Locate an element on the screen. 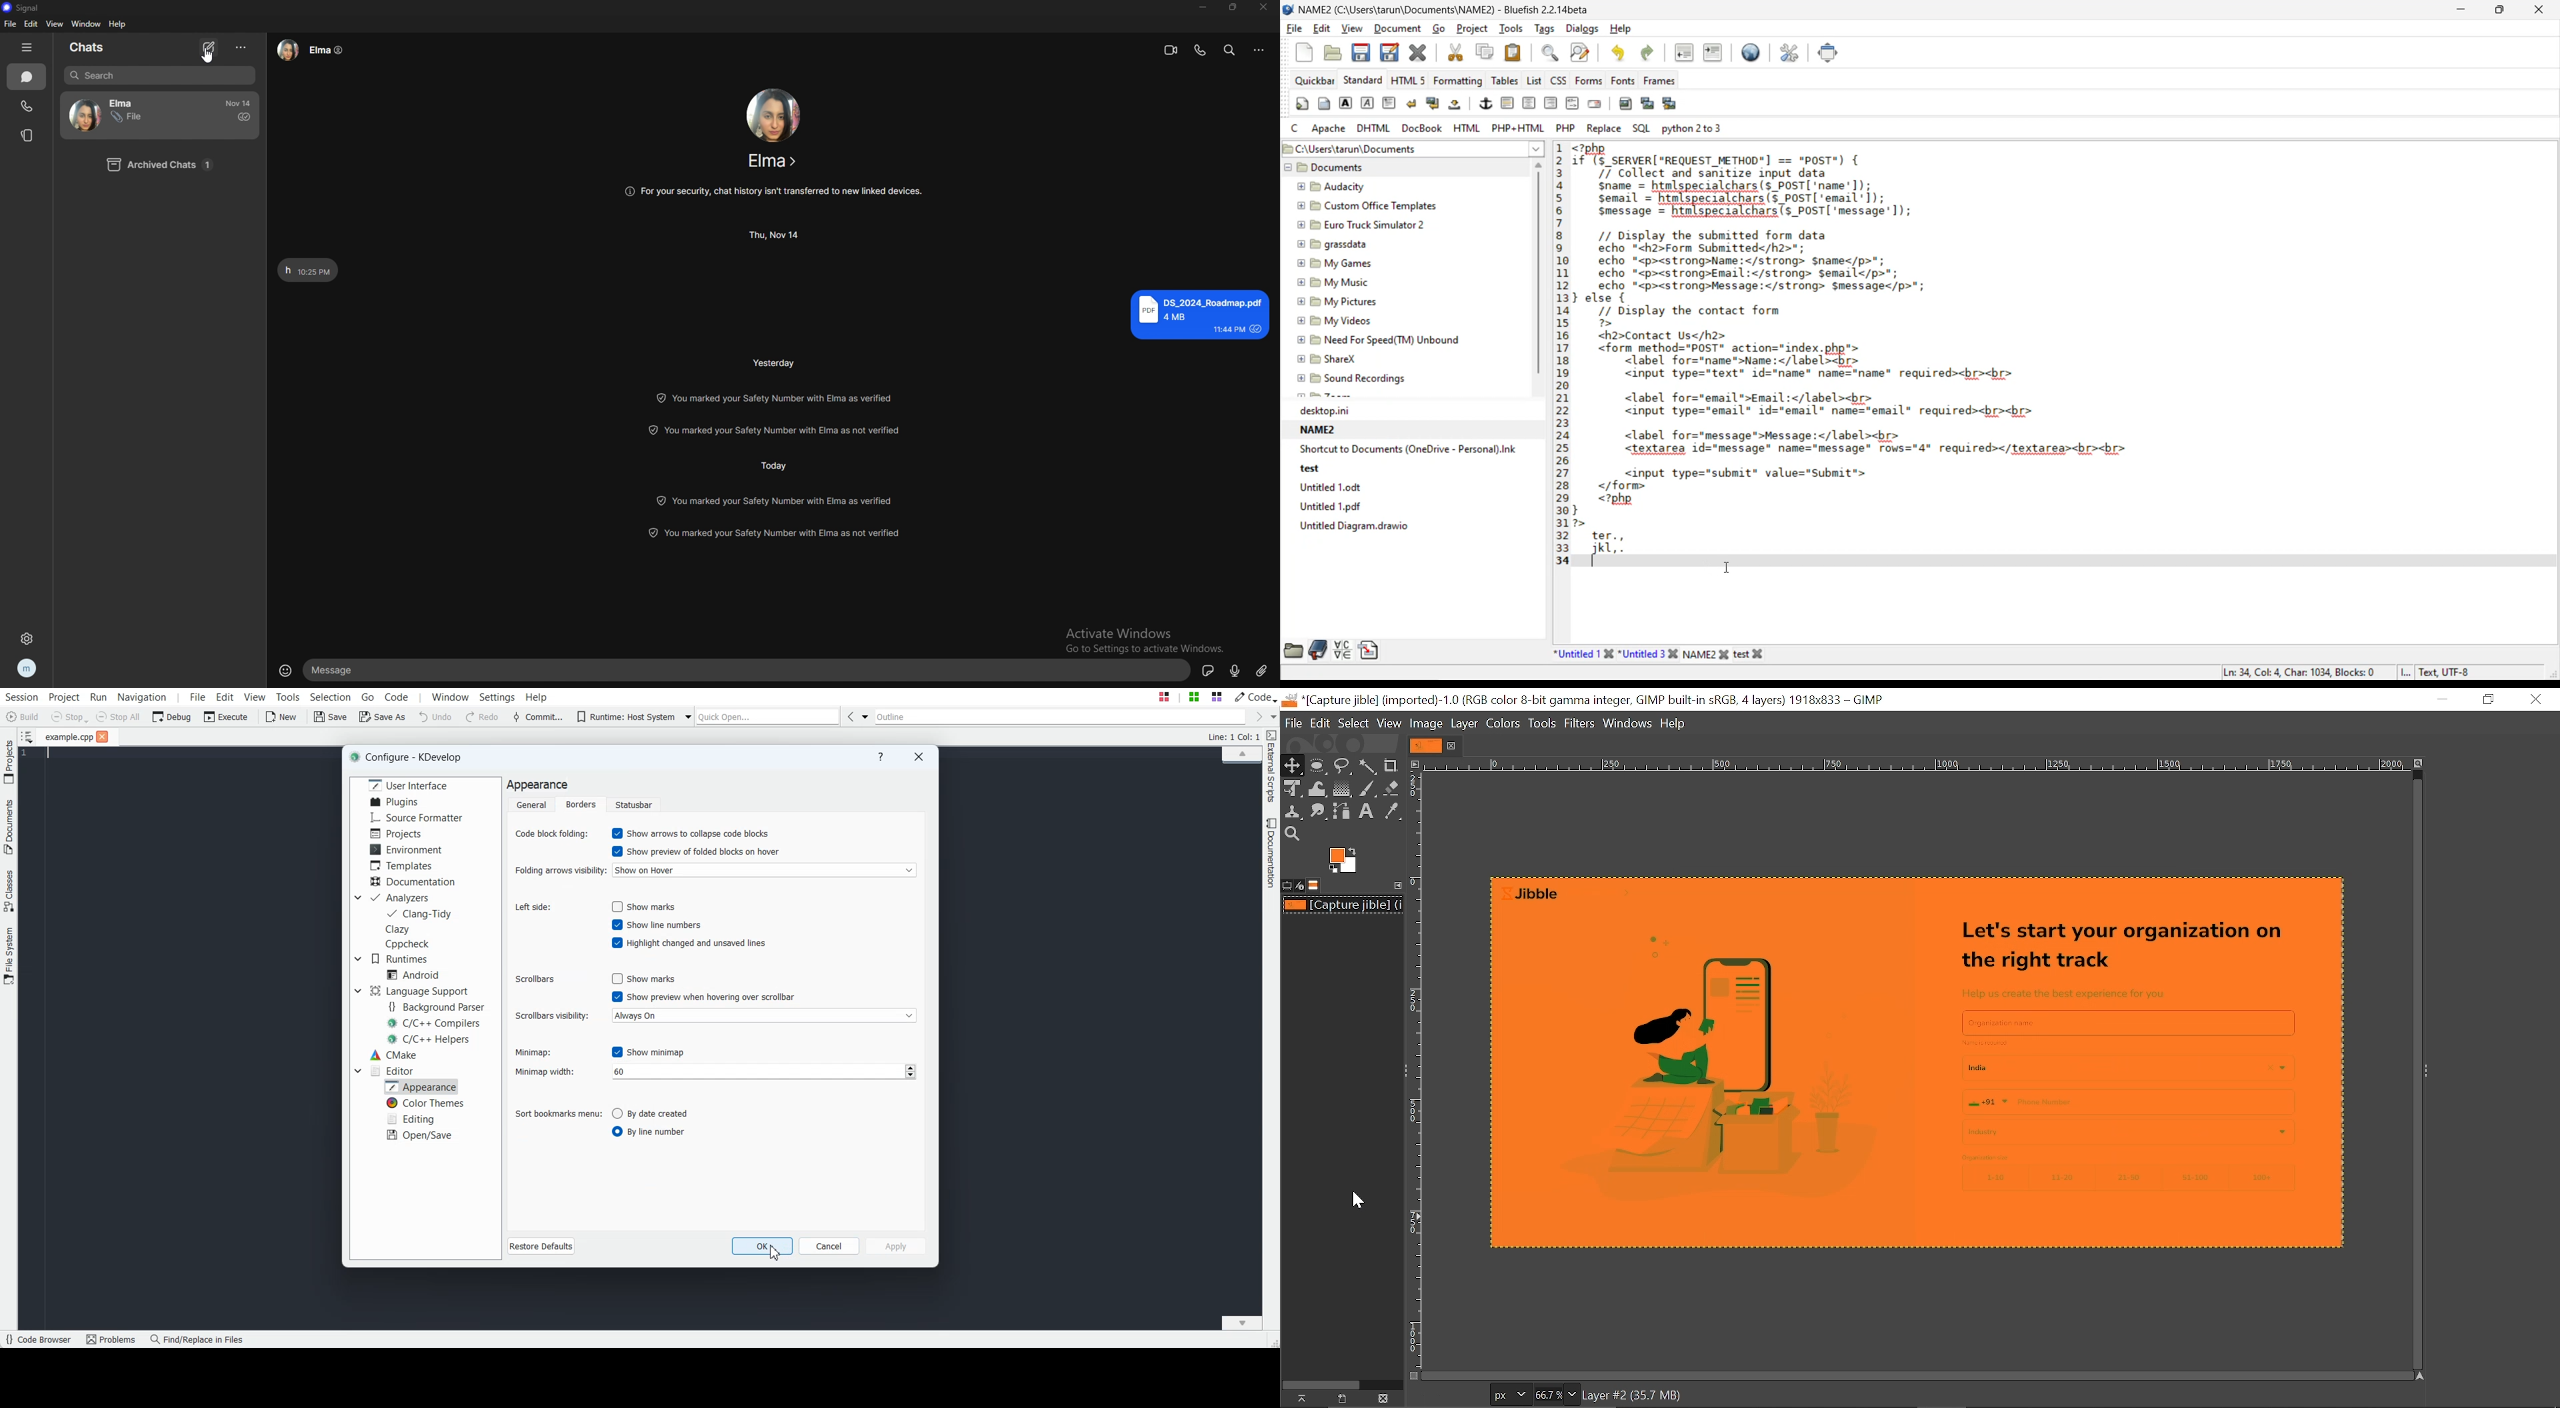 The height and width of the screenshot is (1428, 2576). css is located at coordinates (1560, 80).